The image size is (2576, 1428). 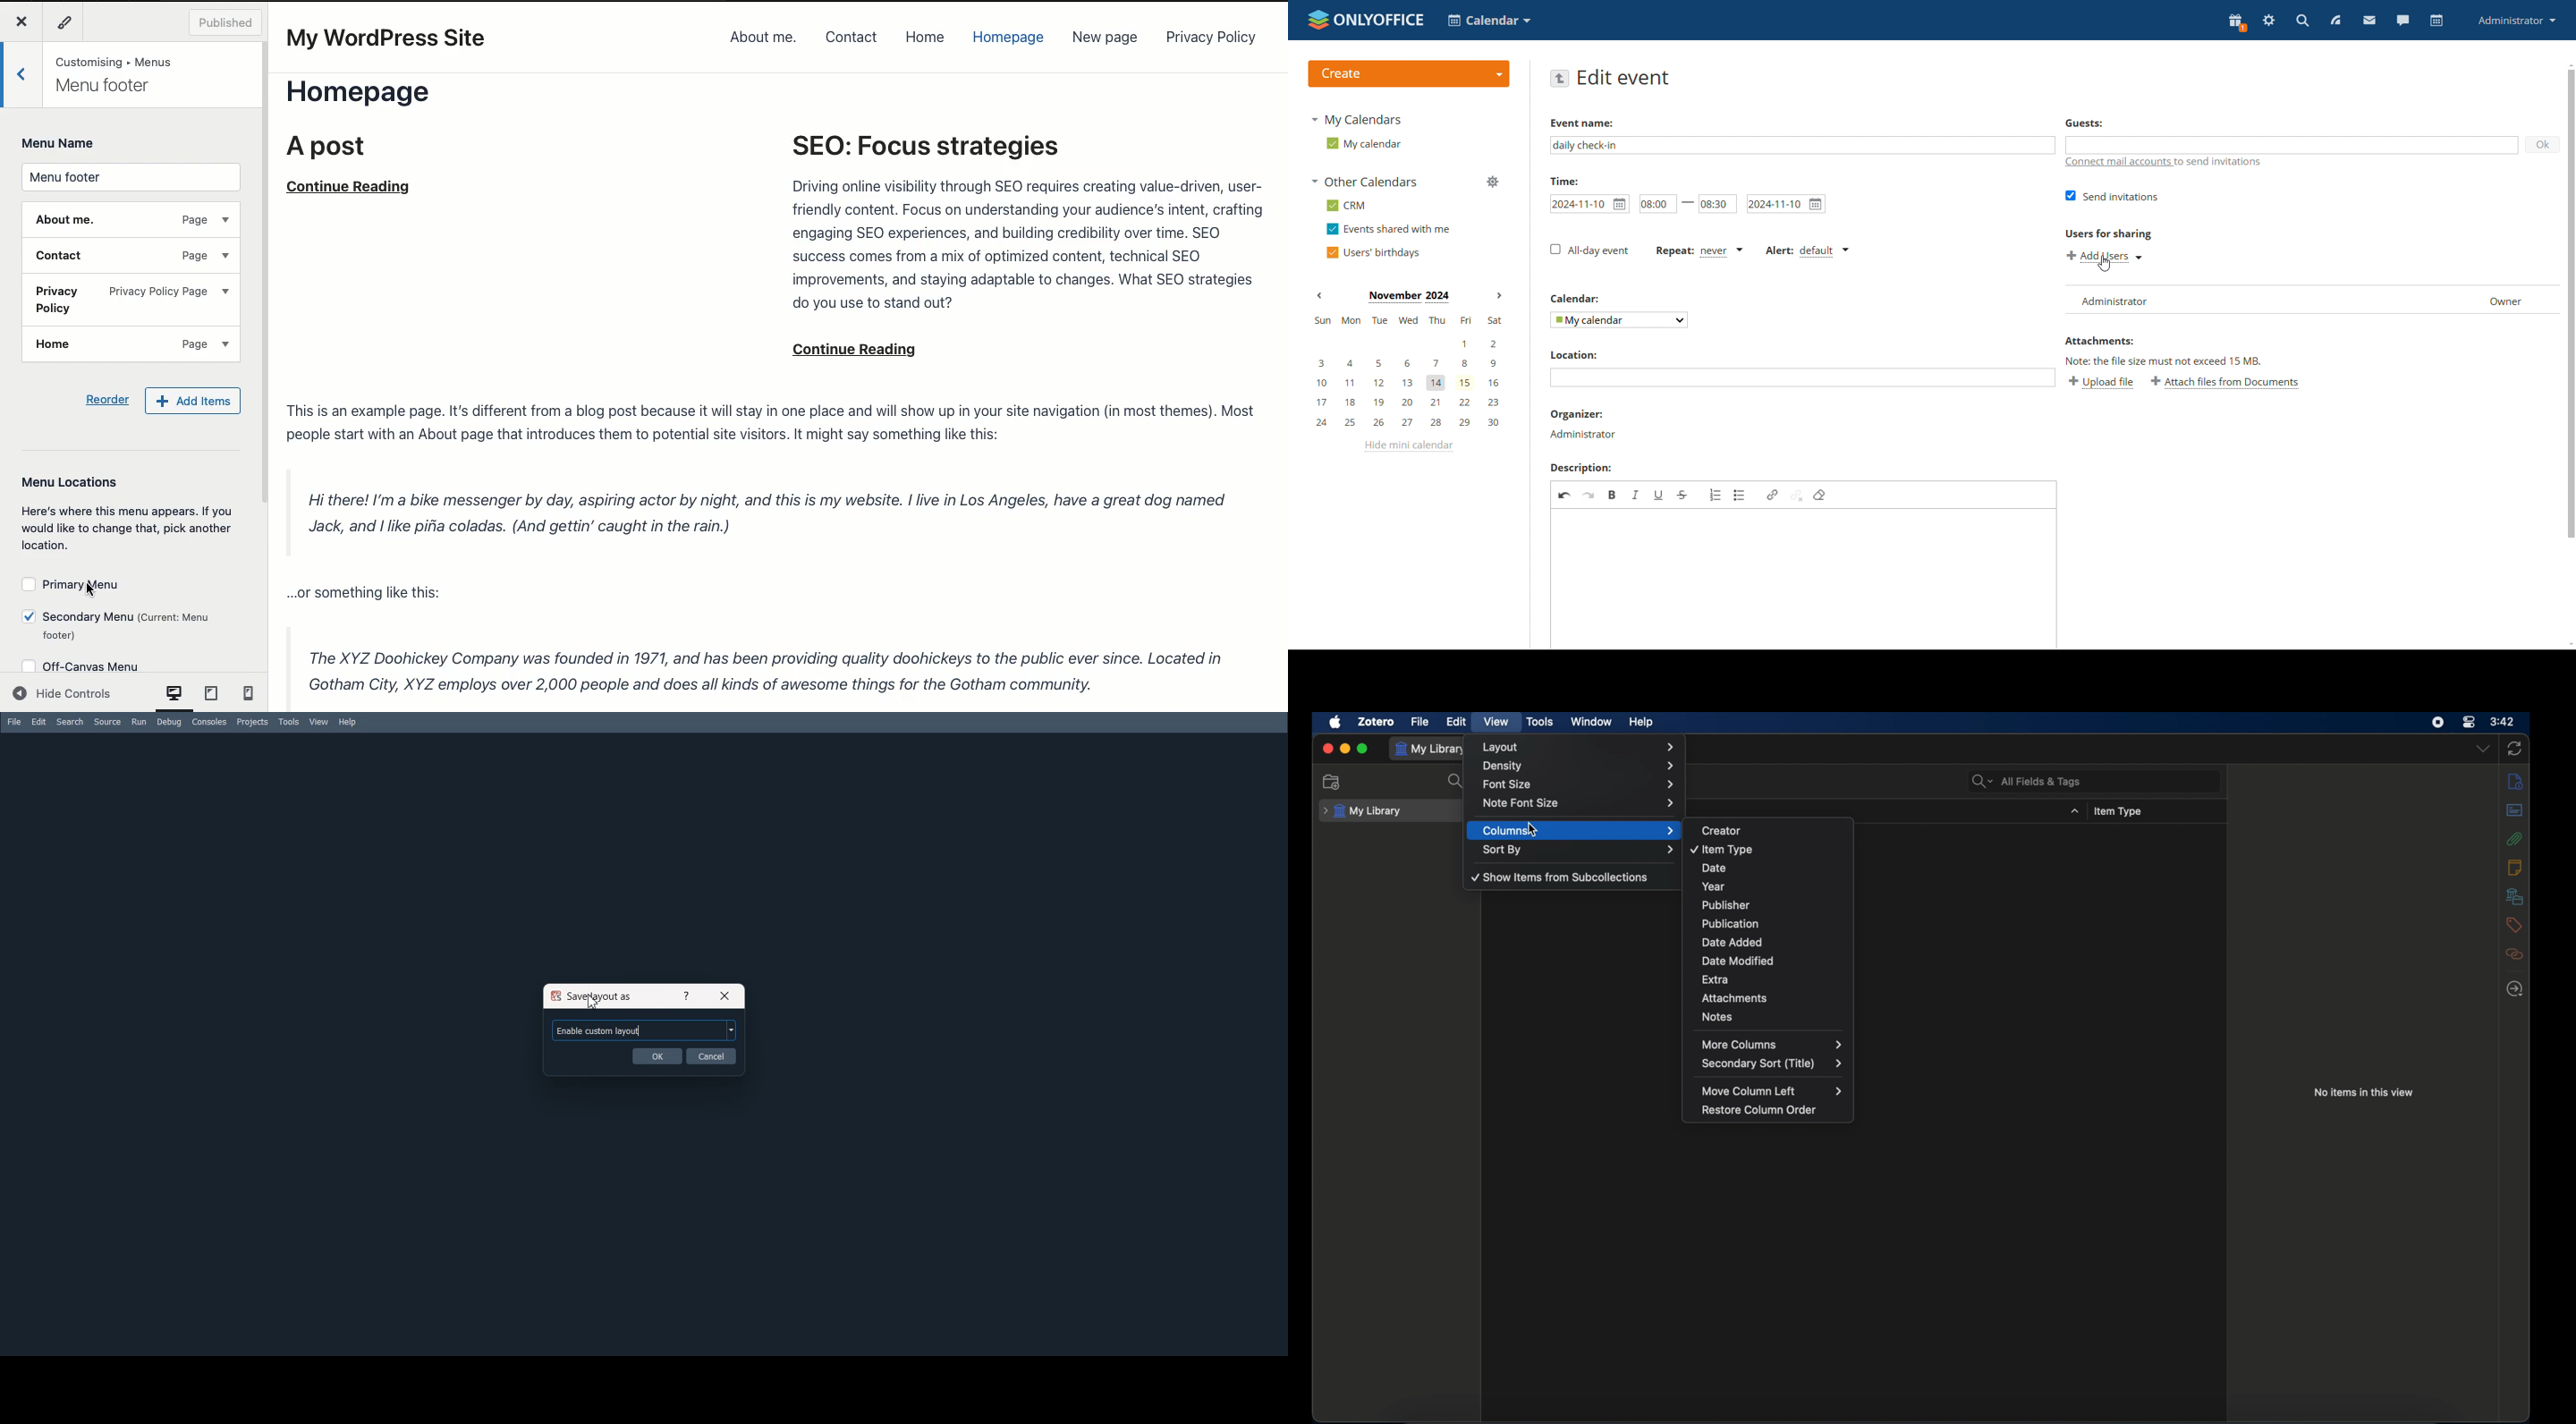 I want to click on Home page, so click(x=376, y=121).